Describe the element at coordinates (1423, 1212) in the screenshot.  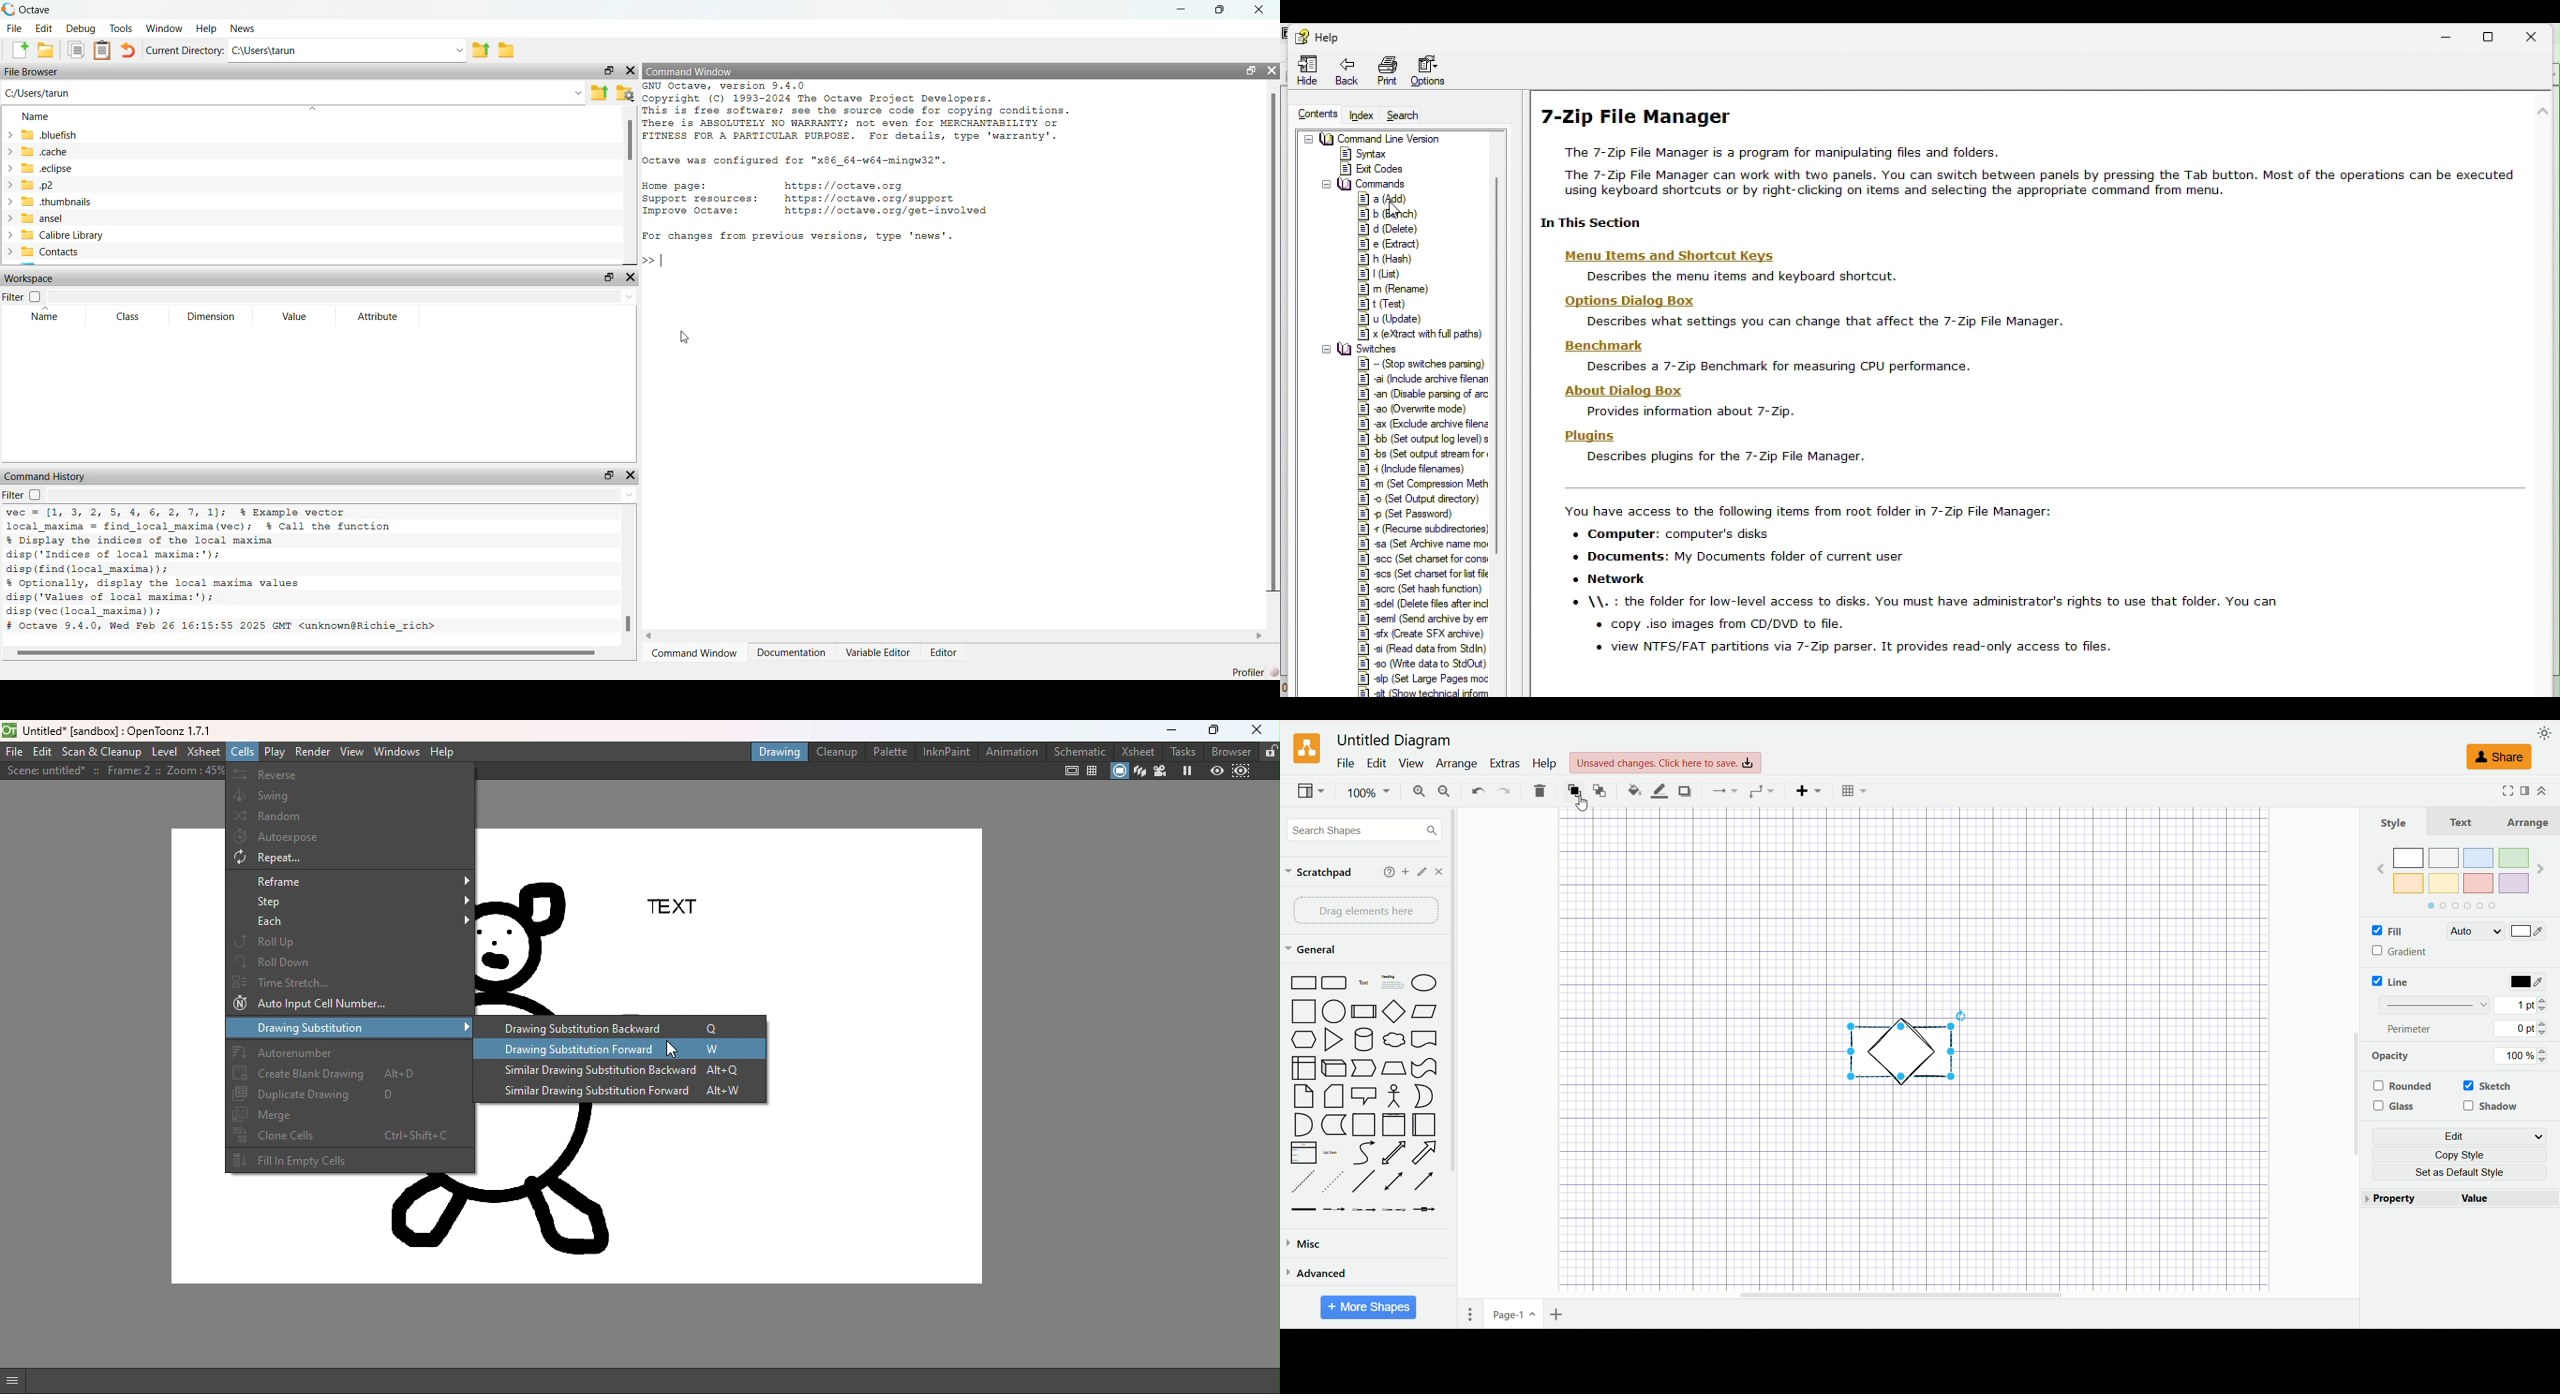
I see `Connector with symbol` at that location.